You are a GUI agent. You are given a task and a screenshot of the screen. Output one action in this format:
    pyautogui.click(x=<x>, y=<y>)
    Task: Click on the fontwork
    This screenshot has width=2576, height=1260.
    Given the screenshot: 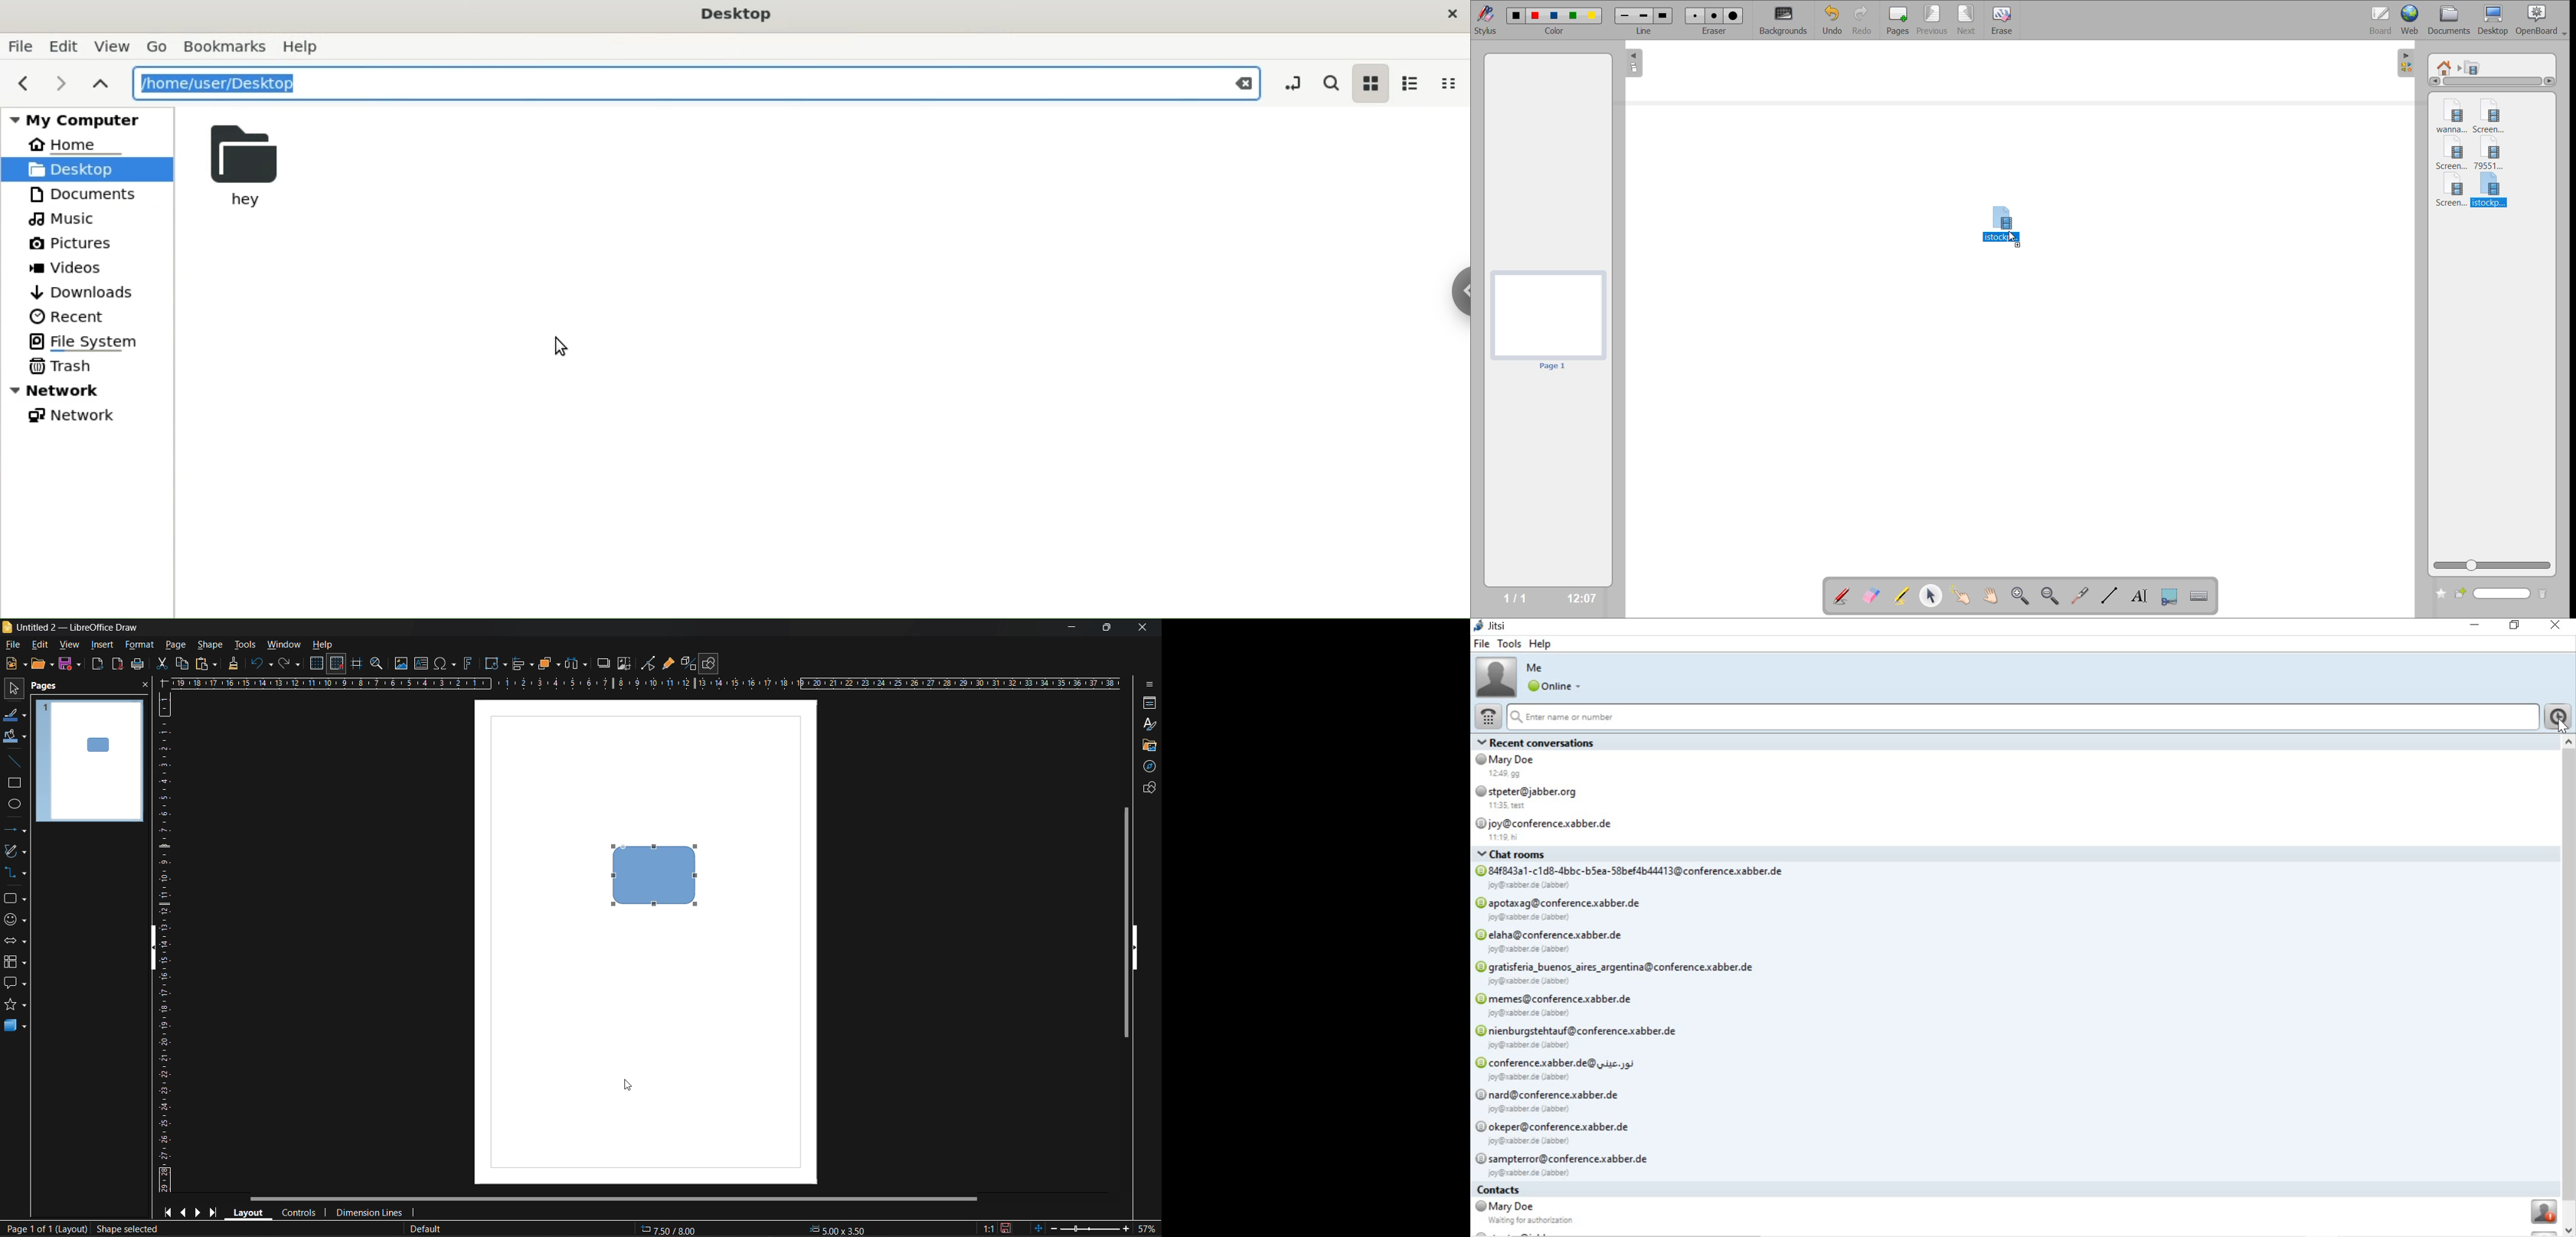 What is the action you would take?
    pyautogui.click(x=470, y=662)
    